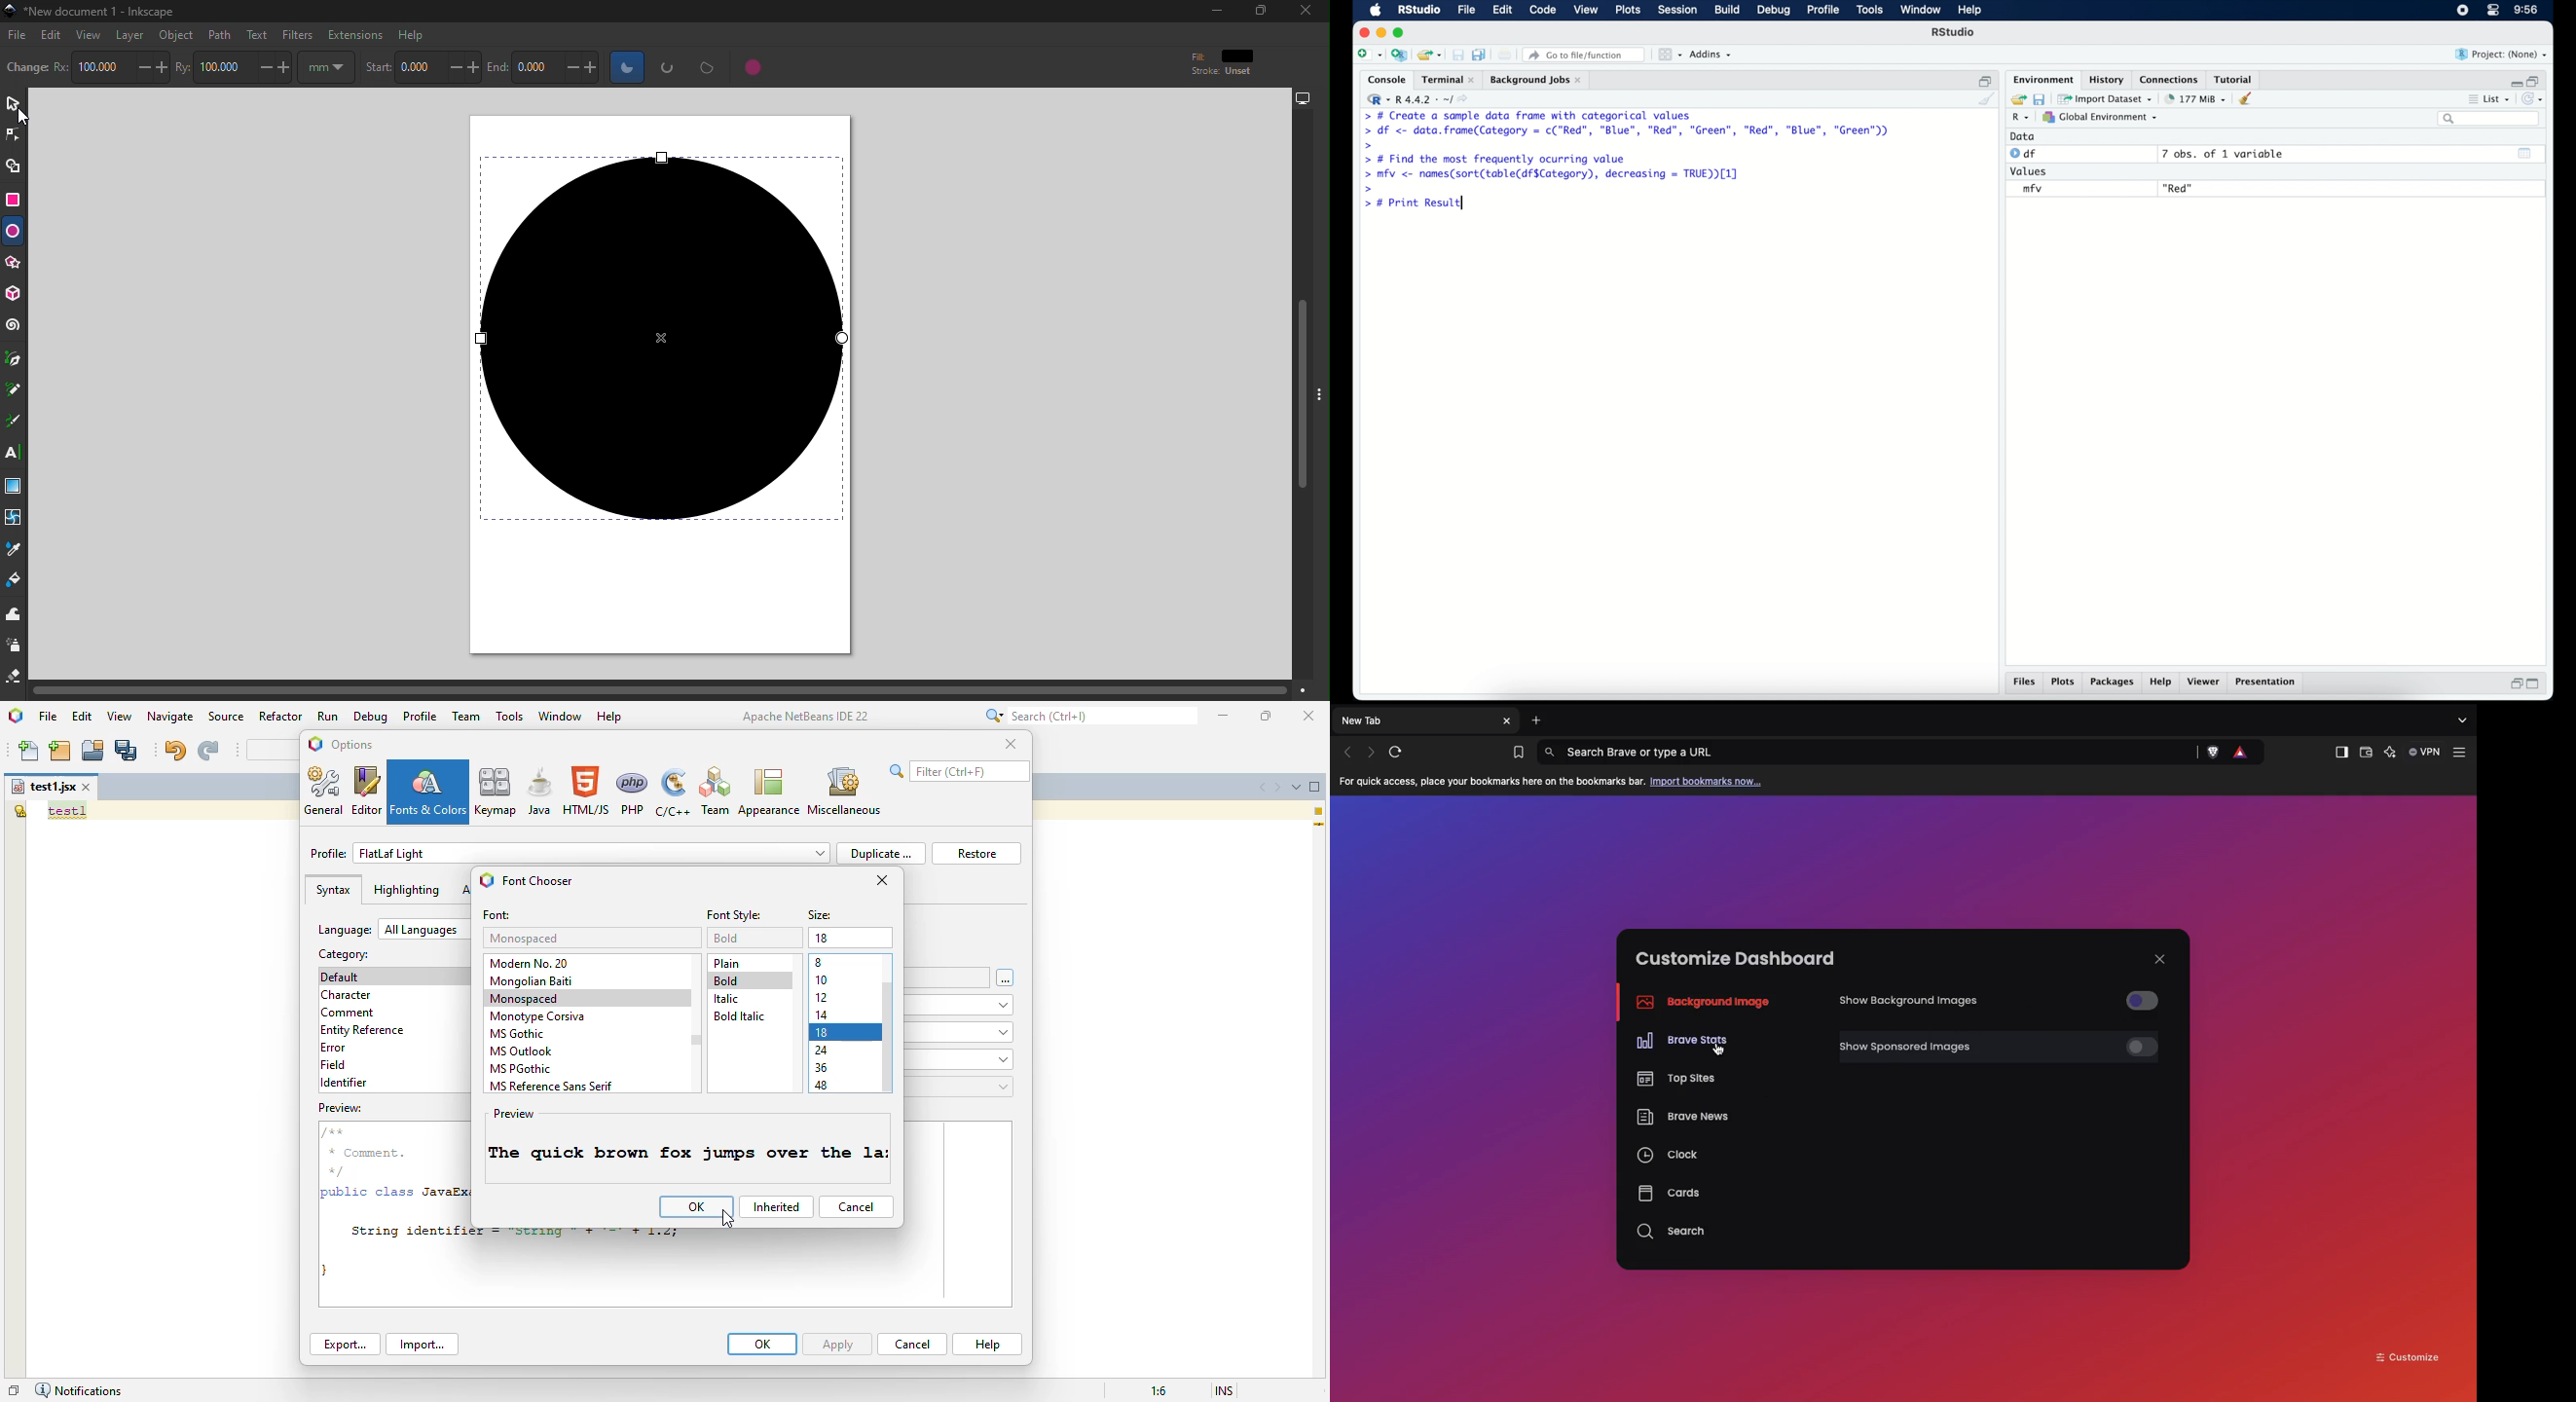  What do you see at coordinates (1628, 131) in the screenshot?
I see `> df <- data.frame(Category = c("Red”, "Blue", "Red", "Green", "Red", "Blue", "Green"))|` at bounding box center [1628, 131].